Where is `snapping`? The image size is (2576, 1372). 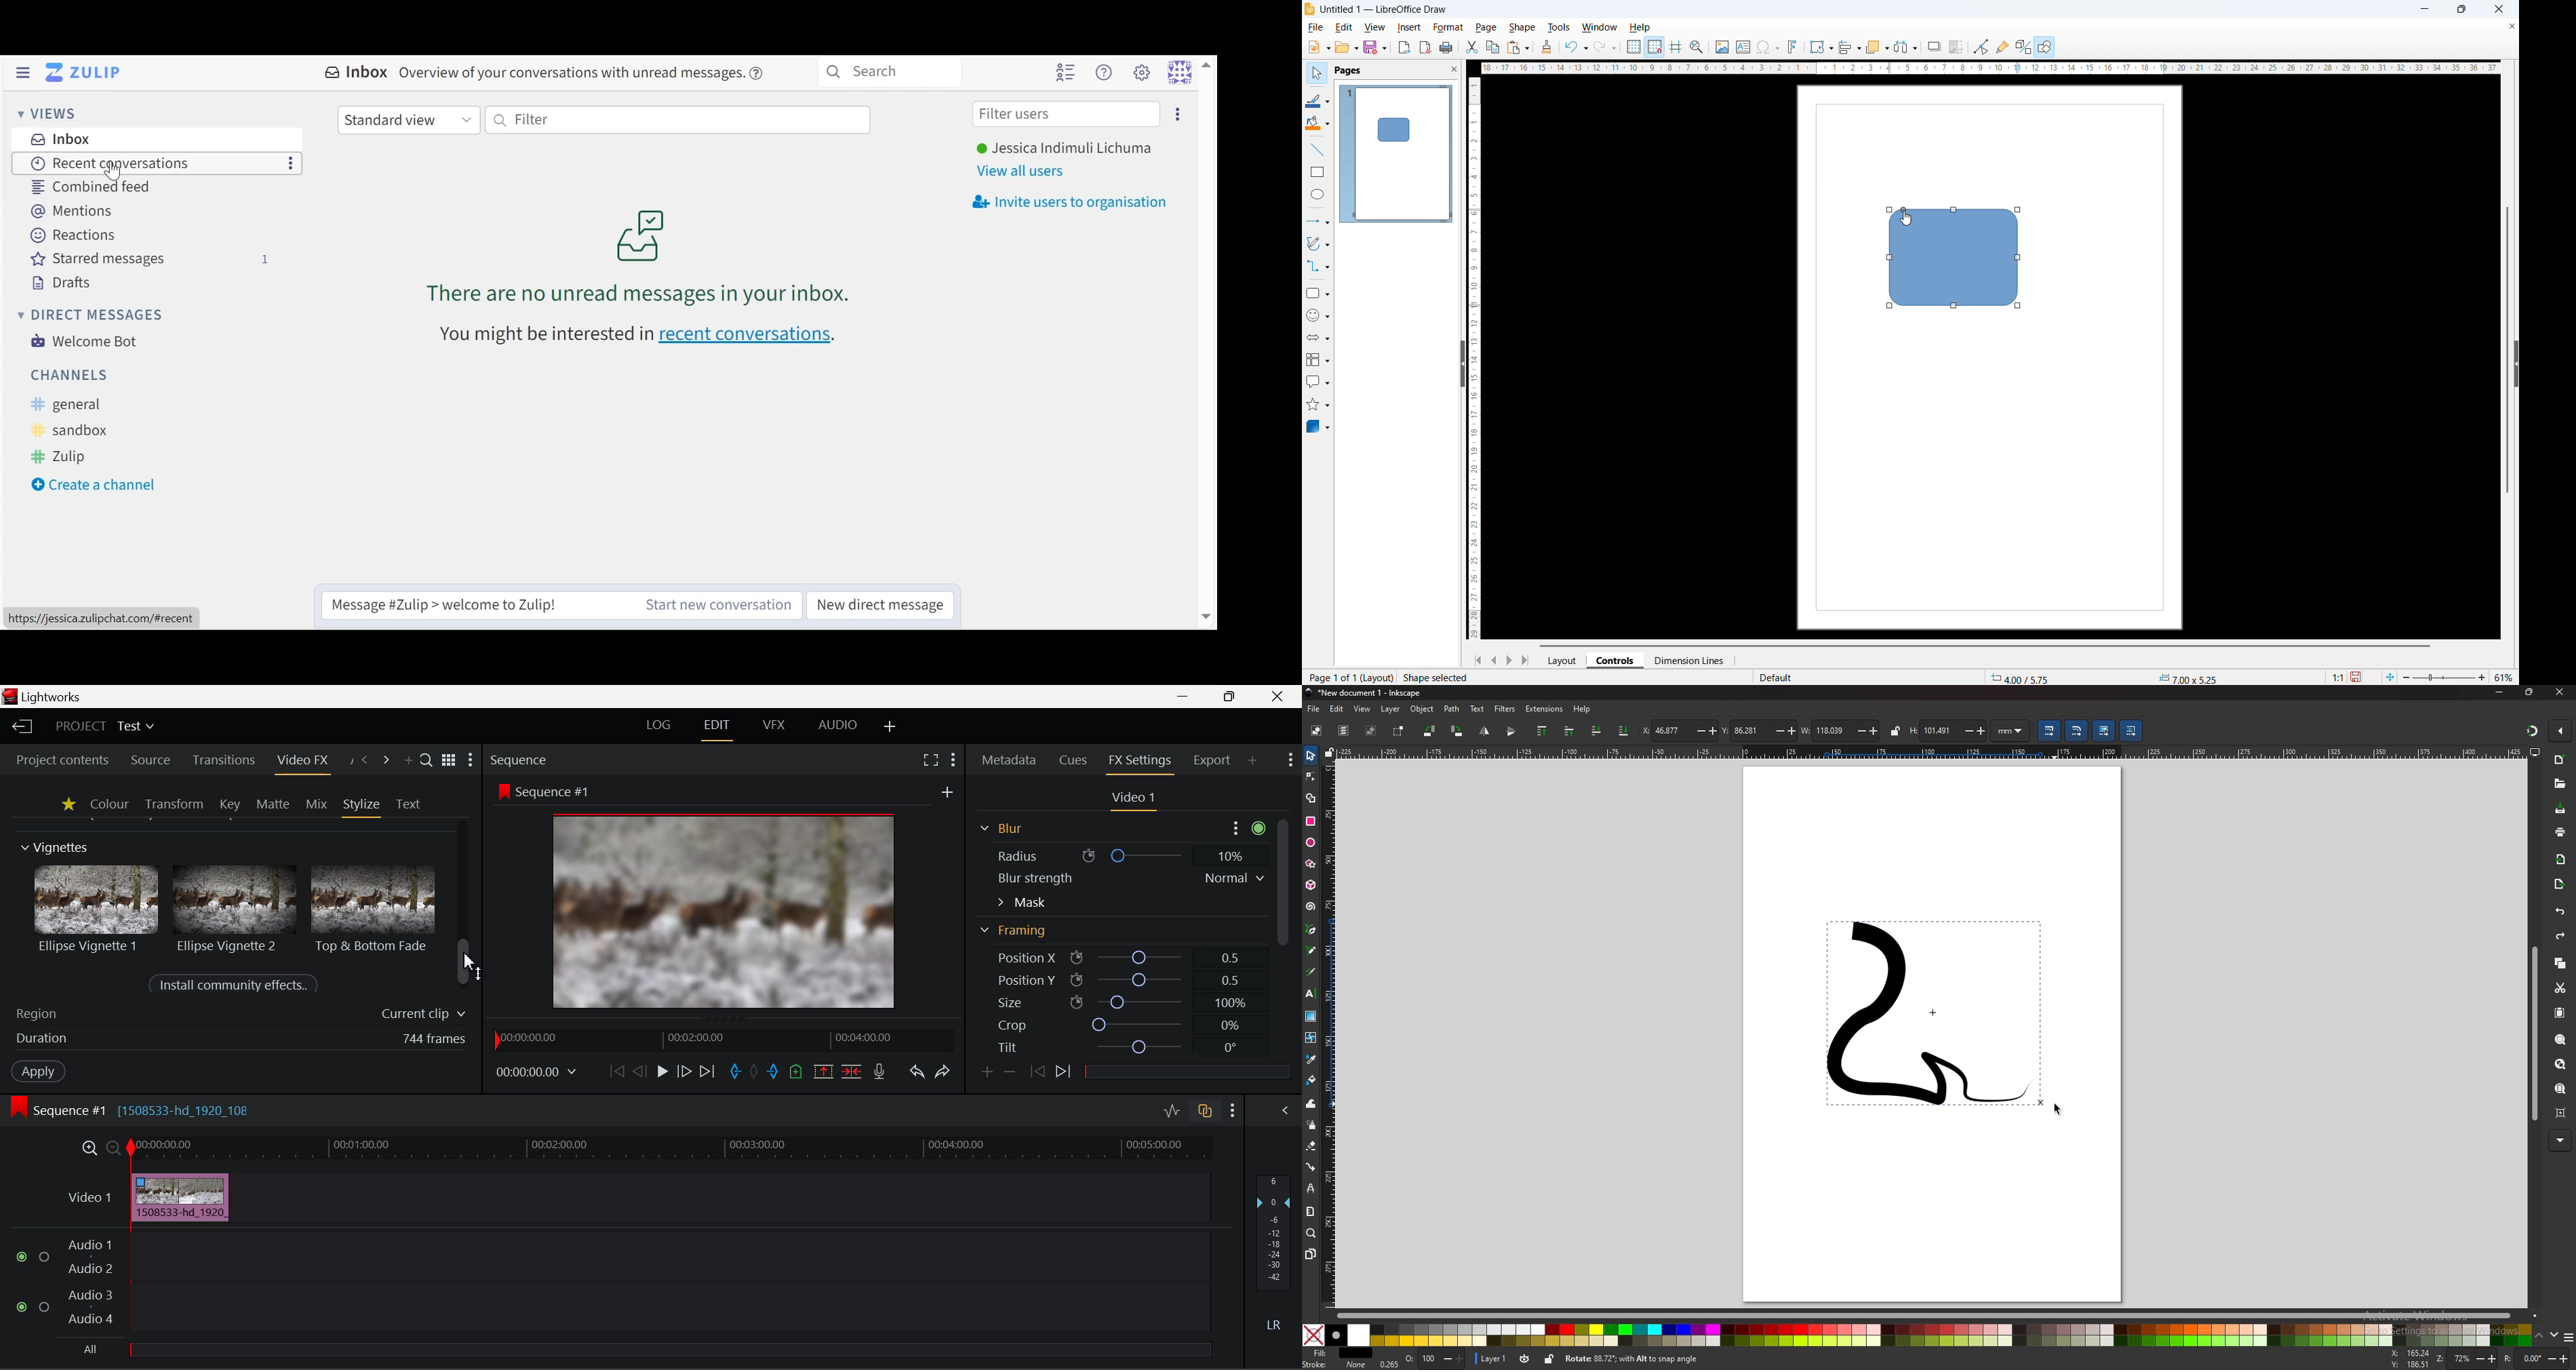 snapping is located at coordinates (2531, 730).